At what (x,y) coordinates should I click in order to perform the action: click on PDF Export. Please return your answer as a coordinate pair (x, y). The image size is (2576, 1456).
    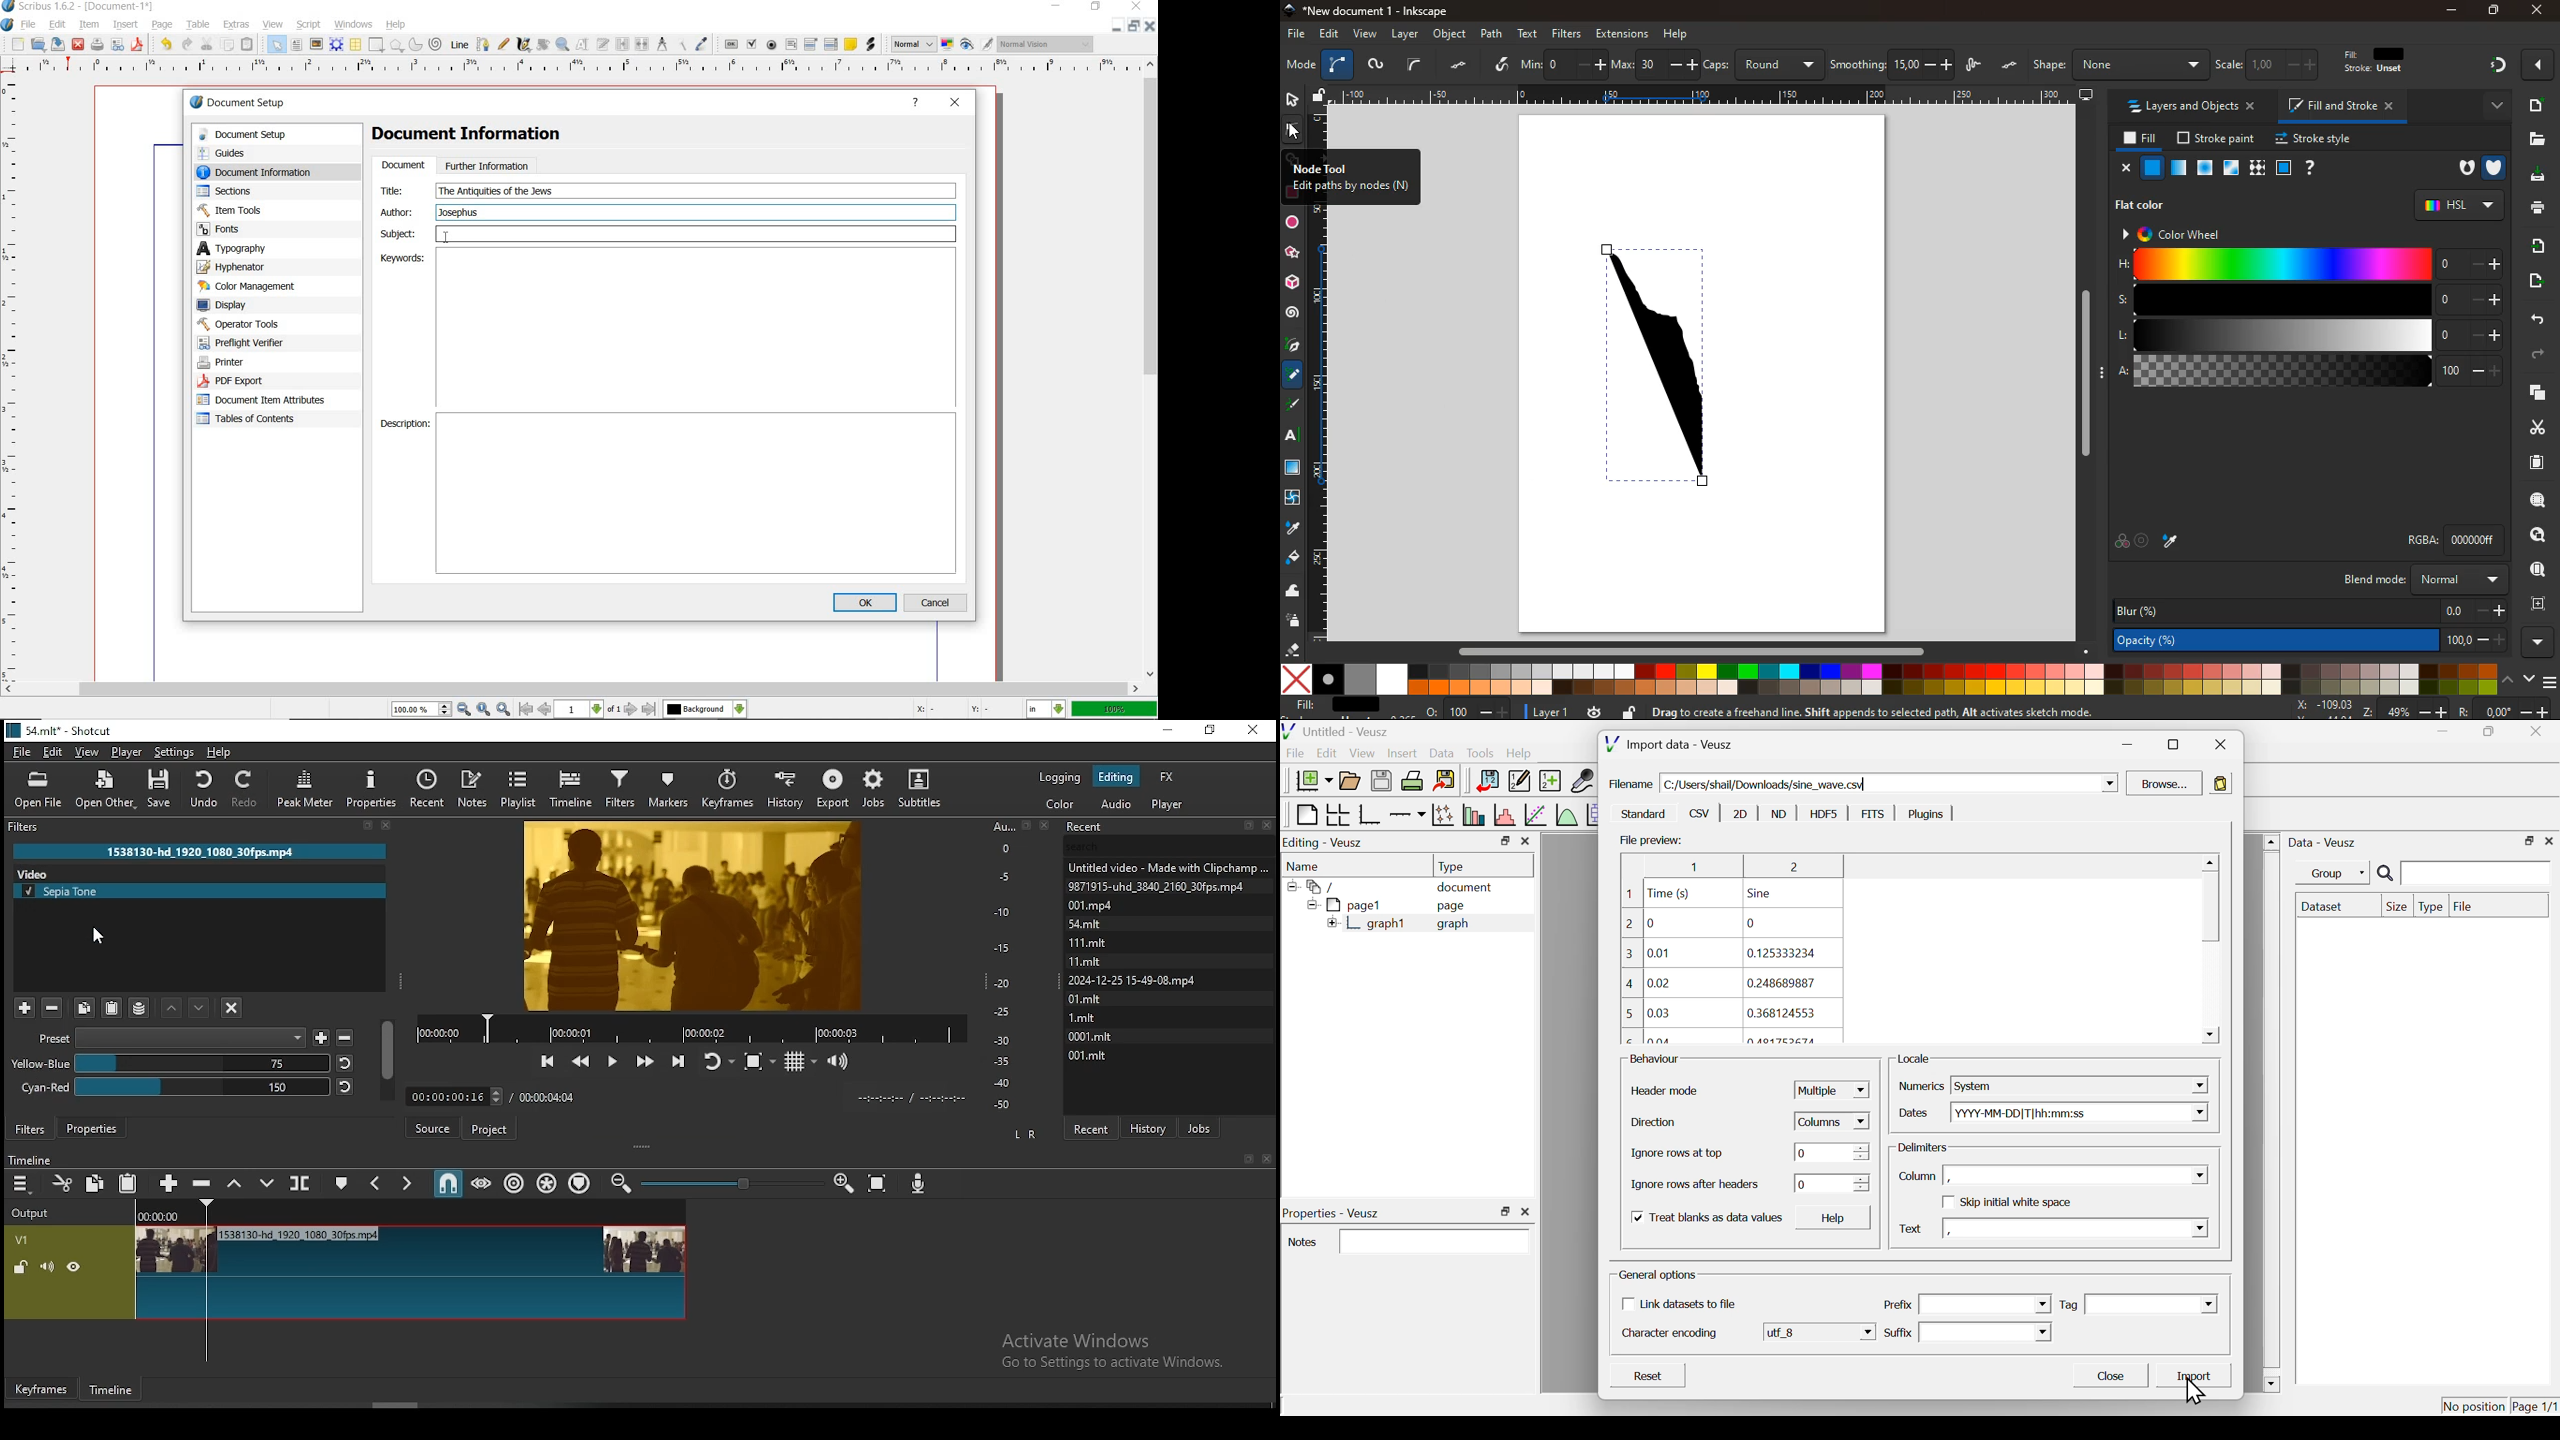
    Looking at the image, I should click on (255, 381).